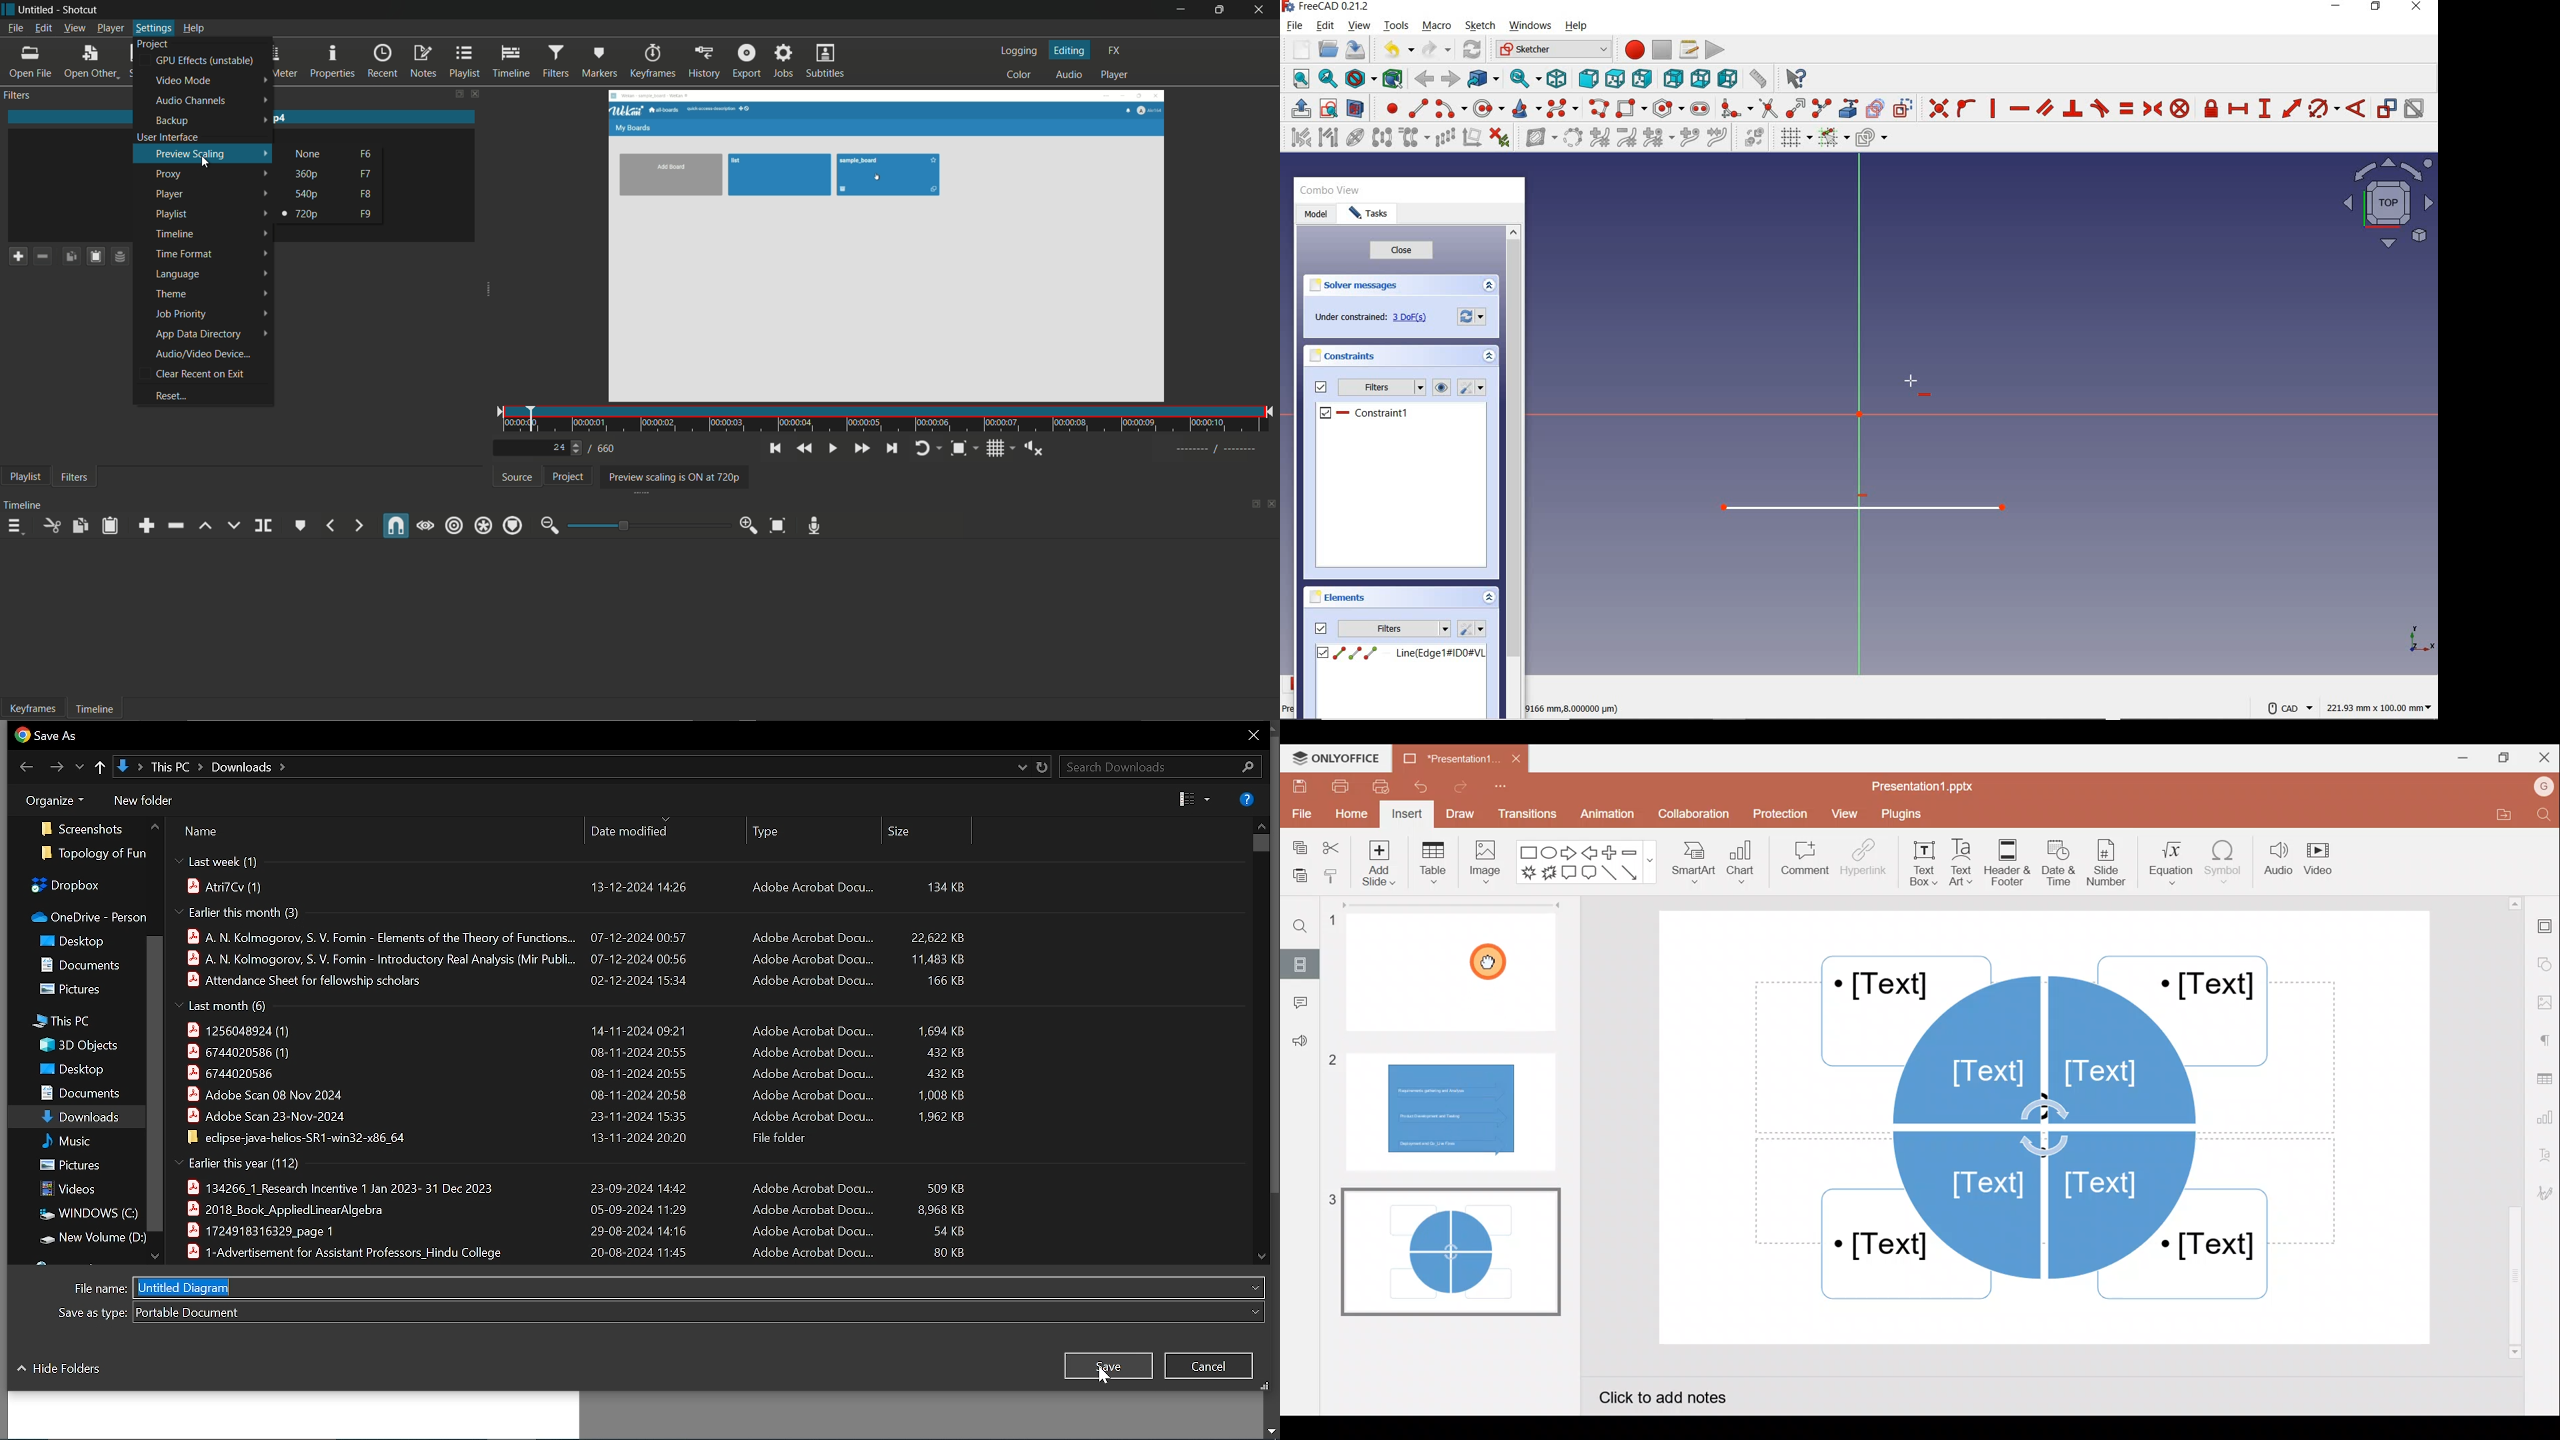 This screenshot has height=1456, width=2576. I want to click on Rectangular callout, so click(1568, 872).